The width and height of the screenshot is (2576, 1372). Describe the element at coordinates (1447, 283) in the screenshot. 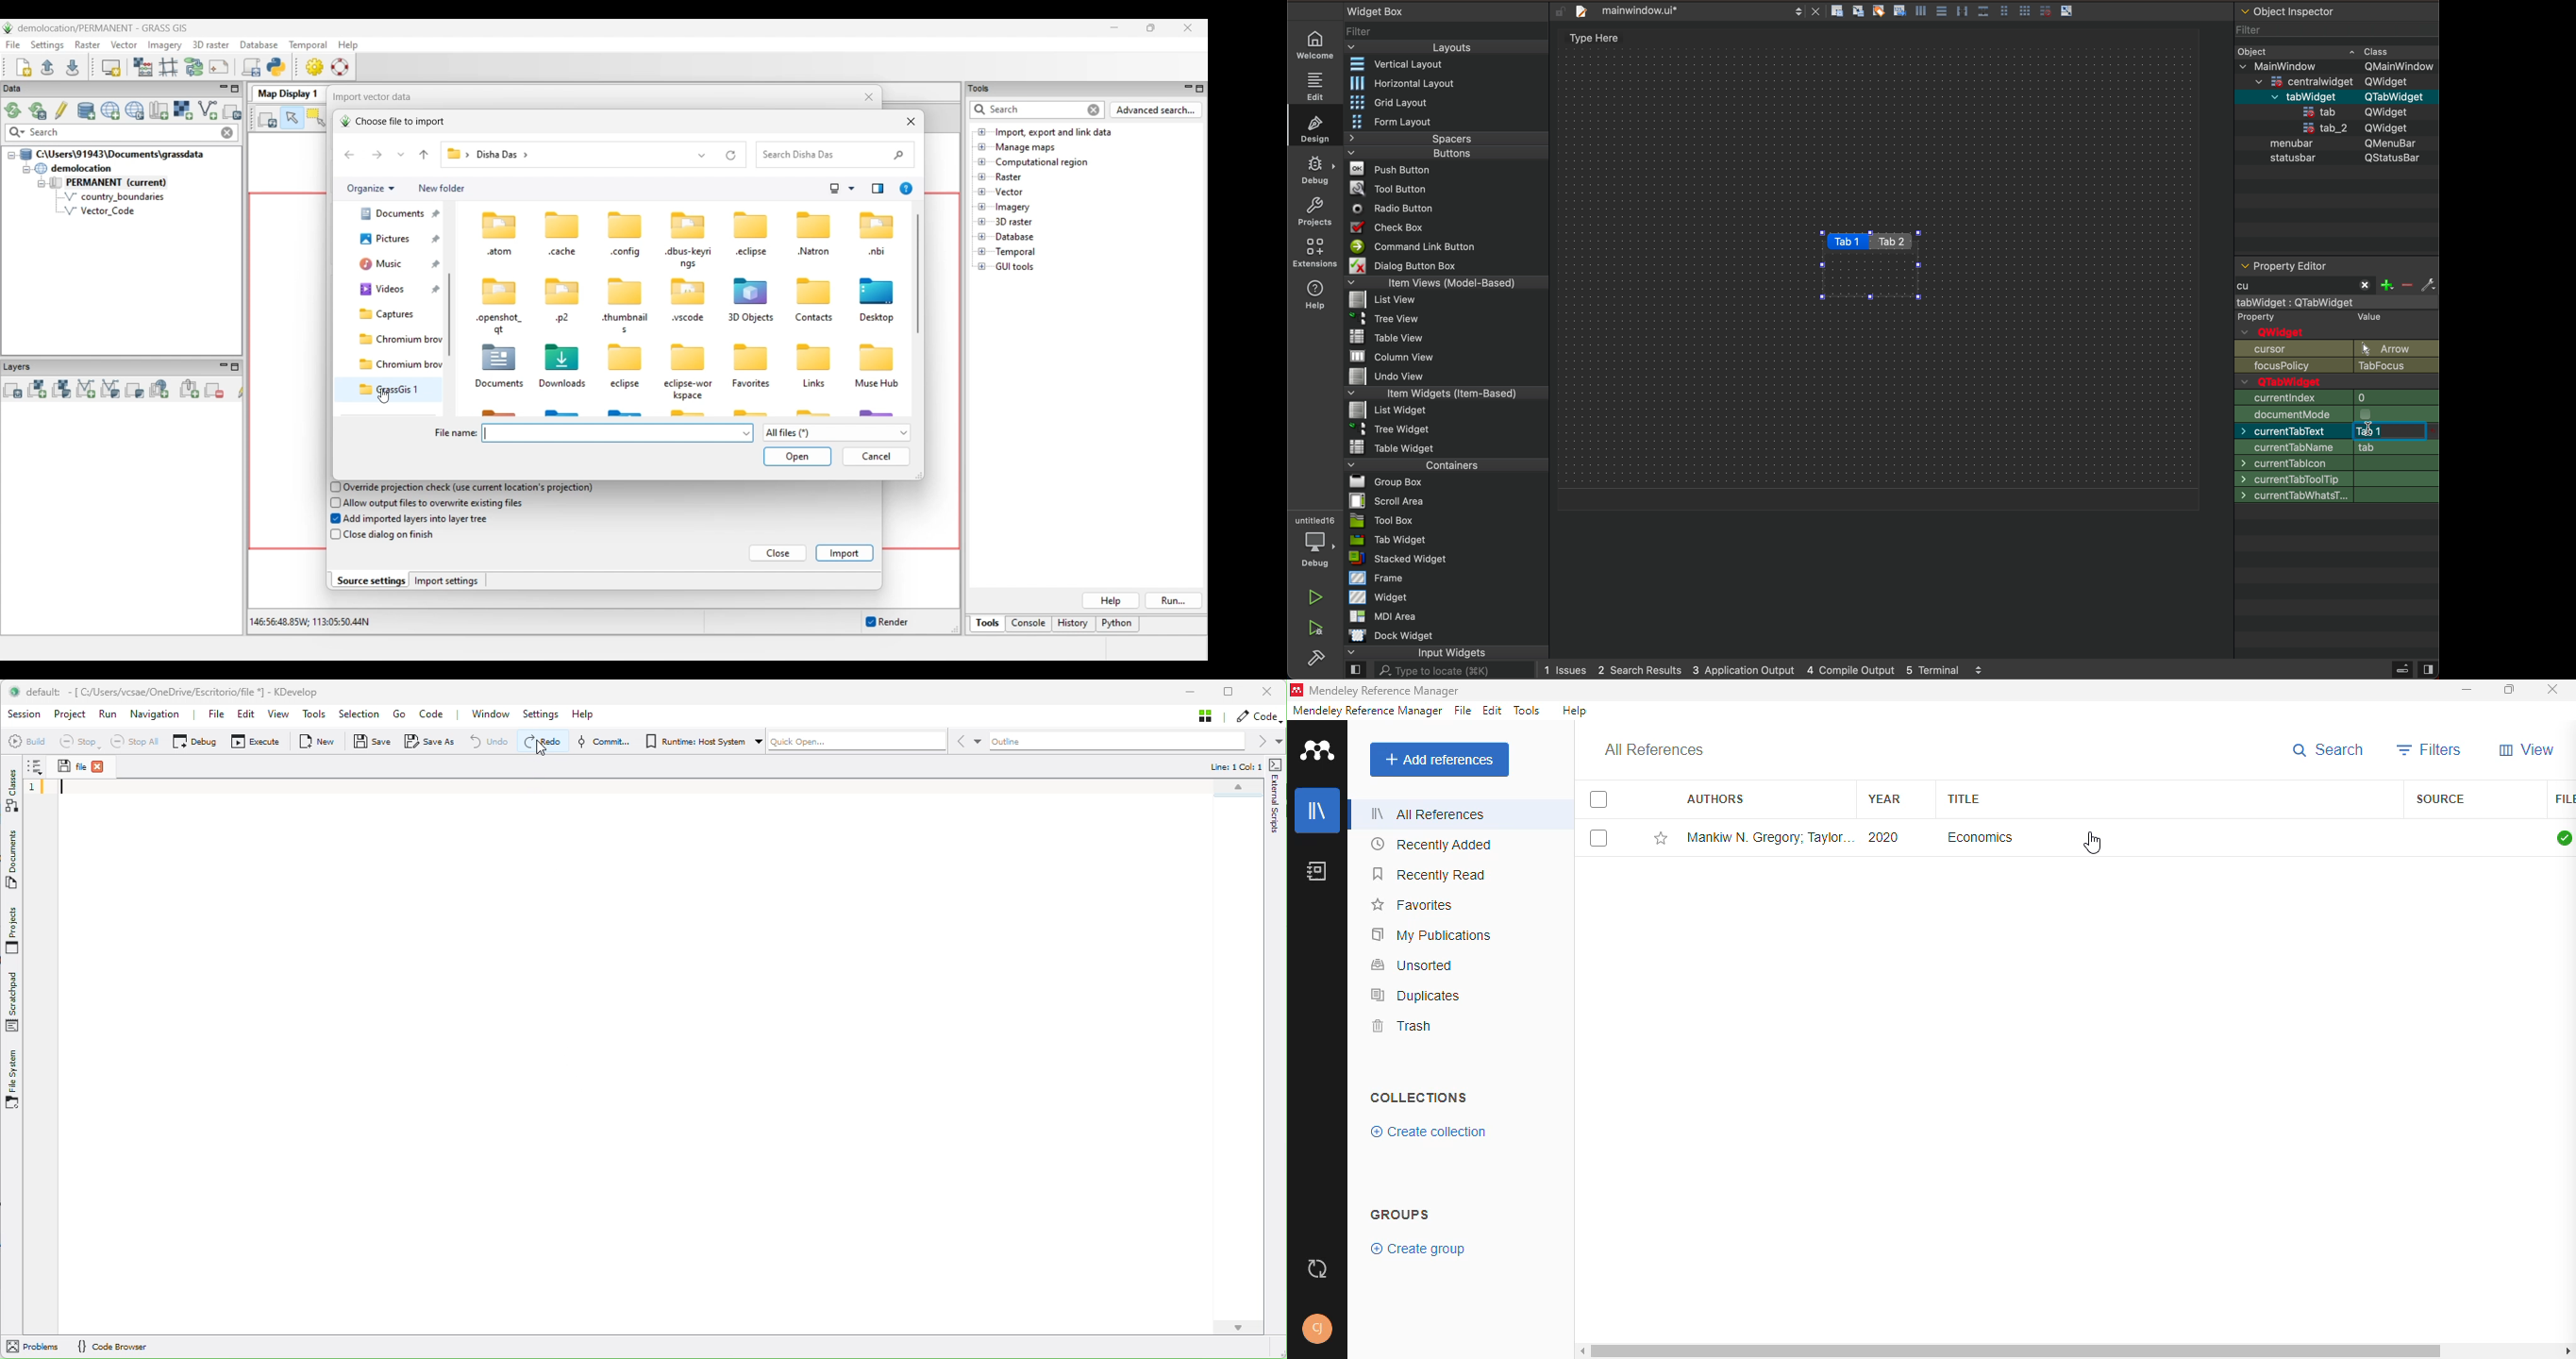

I see `Item Views (Model-Based)` at that location.